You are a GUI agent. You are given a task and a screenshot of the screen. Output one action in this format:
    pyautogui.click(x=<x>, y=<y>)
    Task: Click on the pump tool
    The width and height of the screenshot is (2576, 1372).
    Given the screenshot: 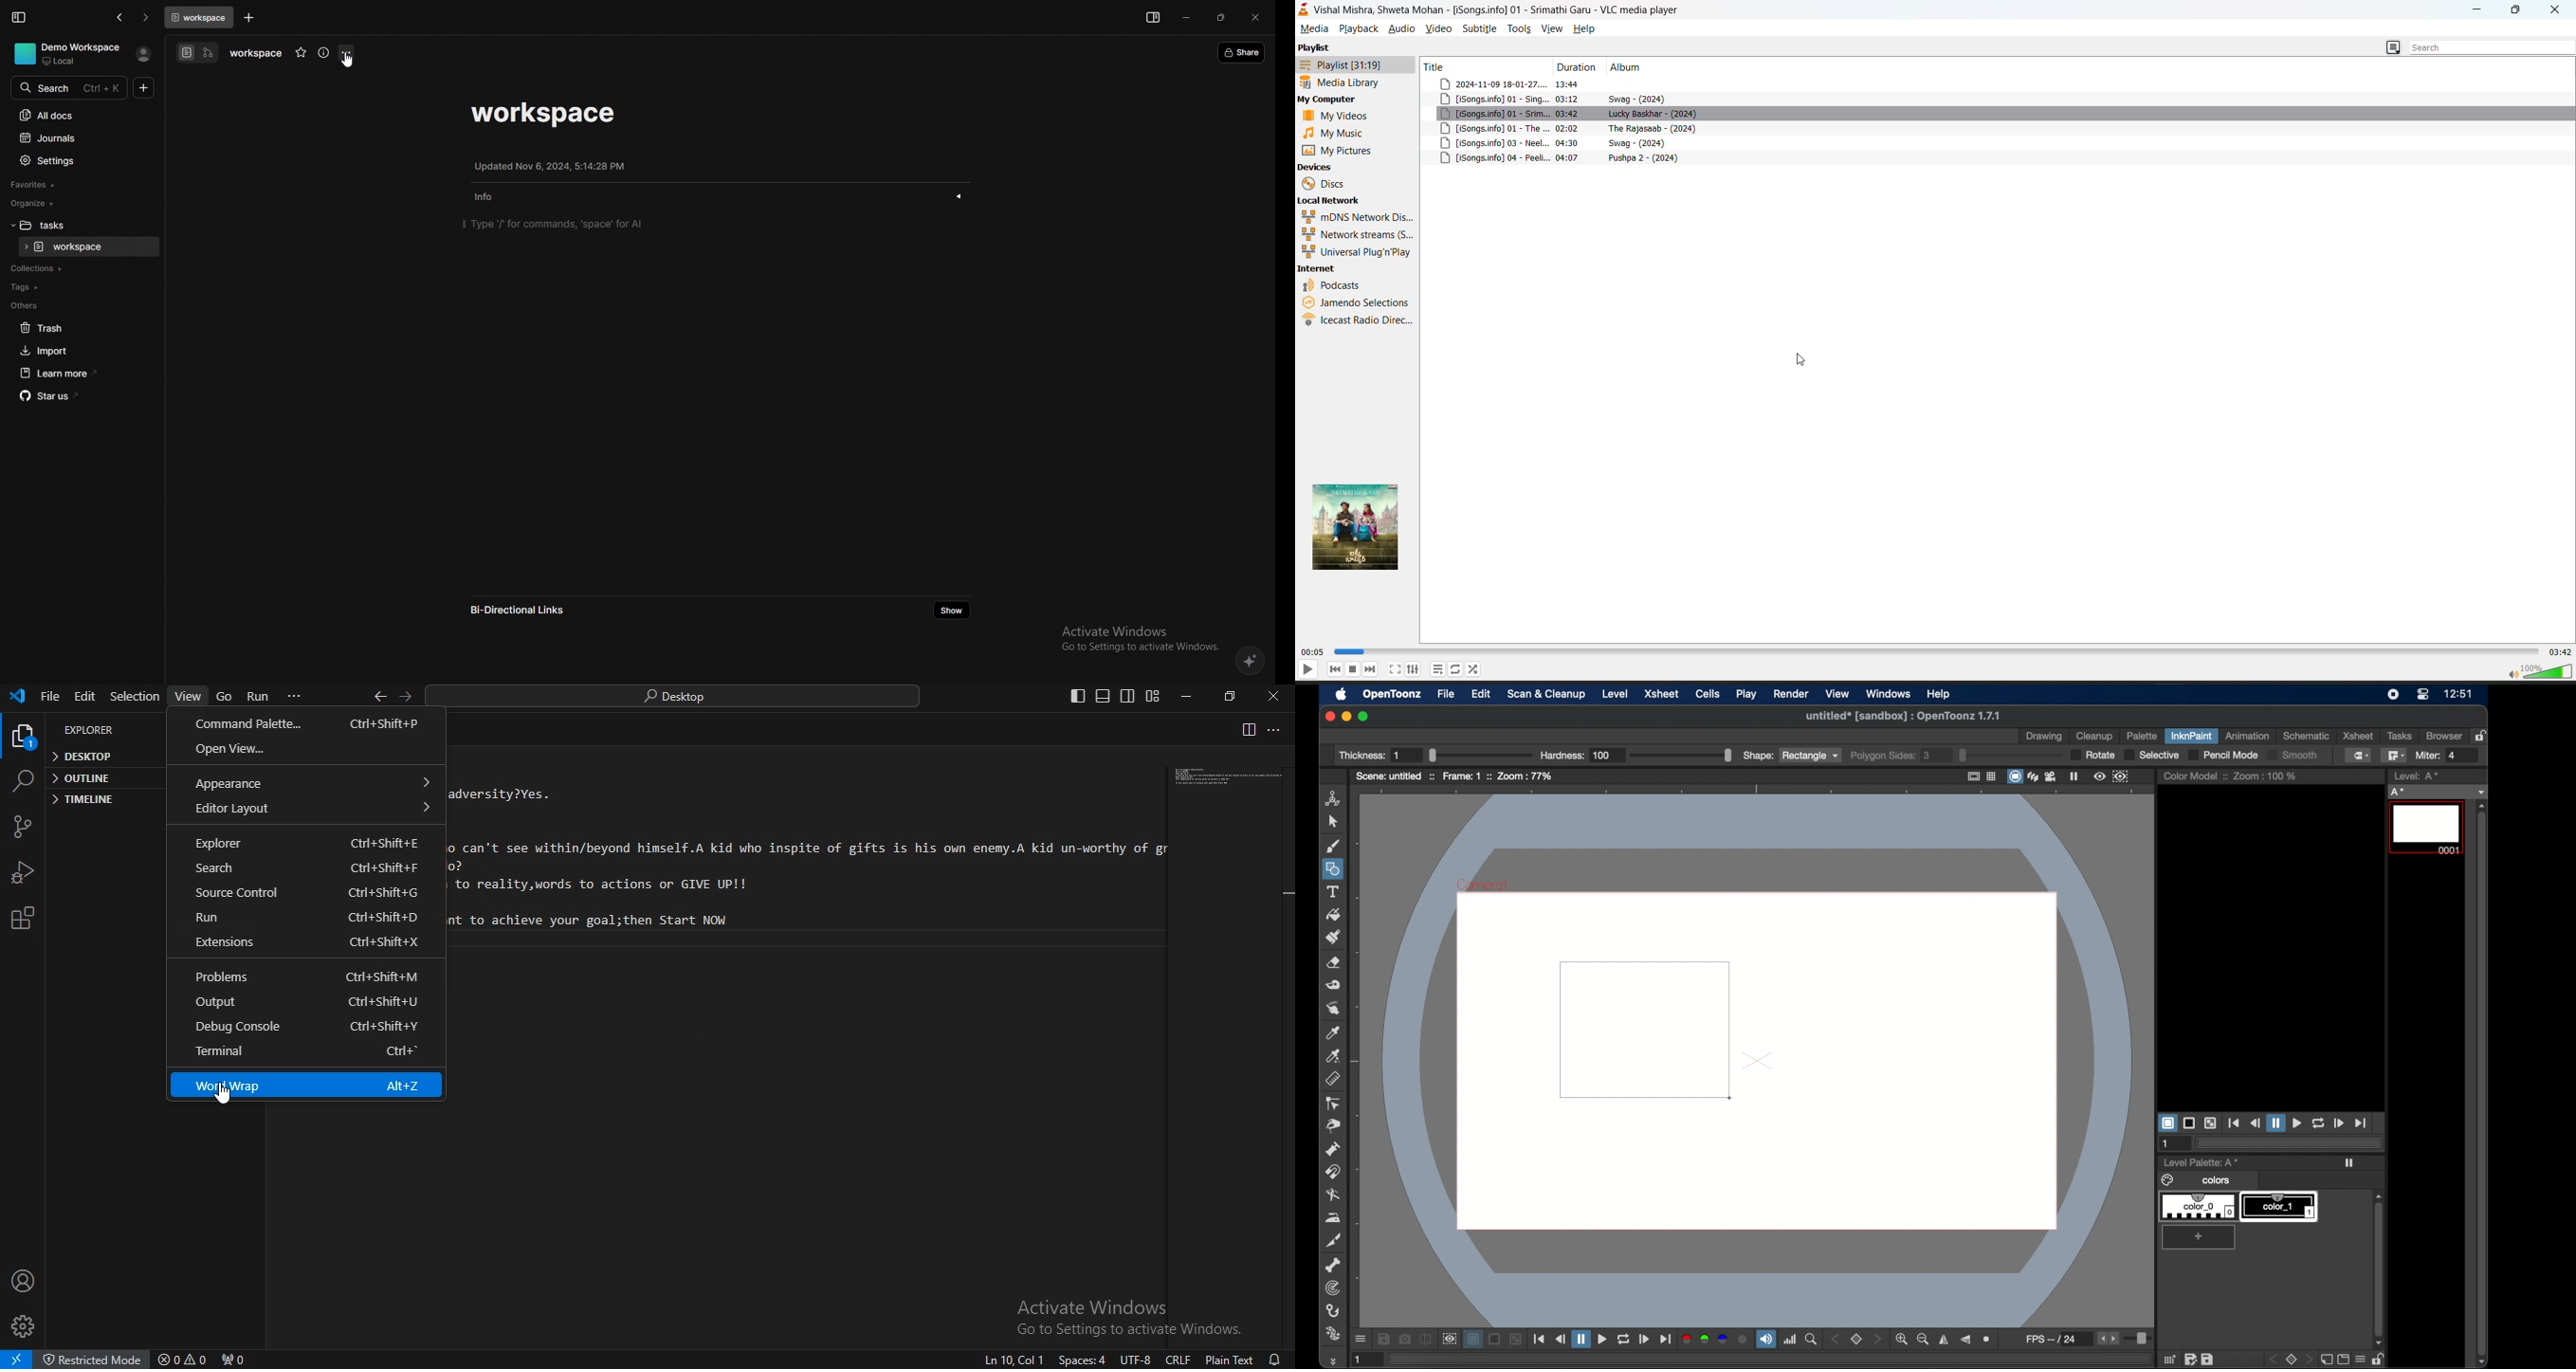 What is the action you would take?
    pyautogui.click(x=1333, y=1149)
    